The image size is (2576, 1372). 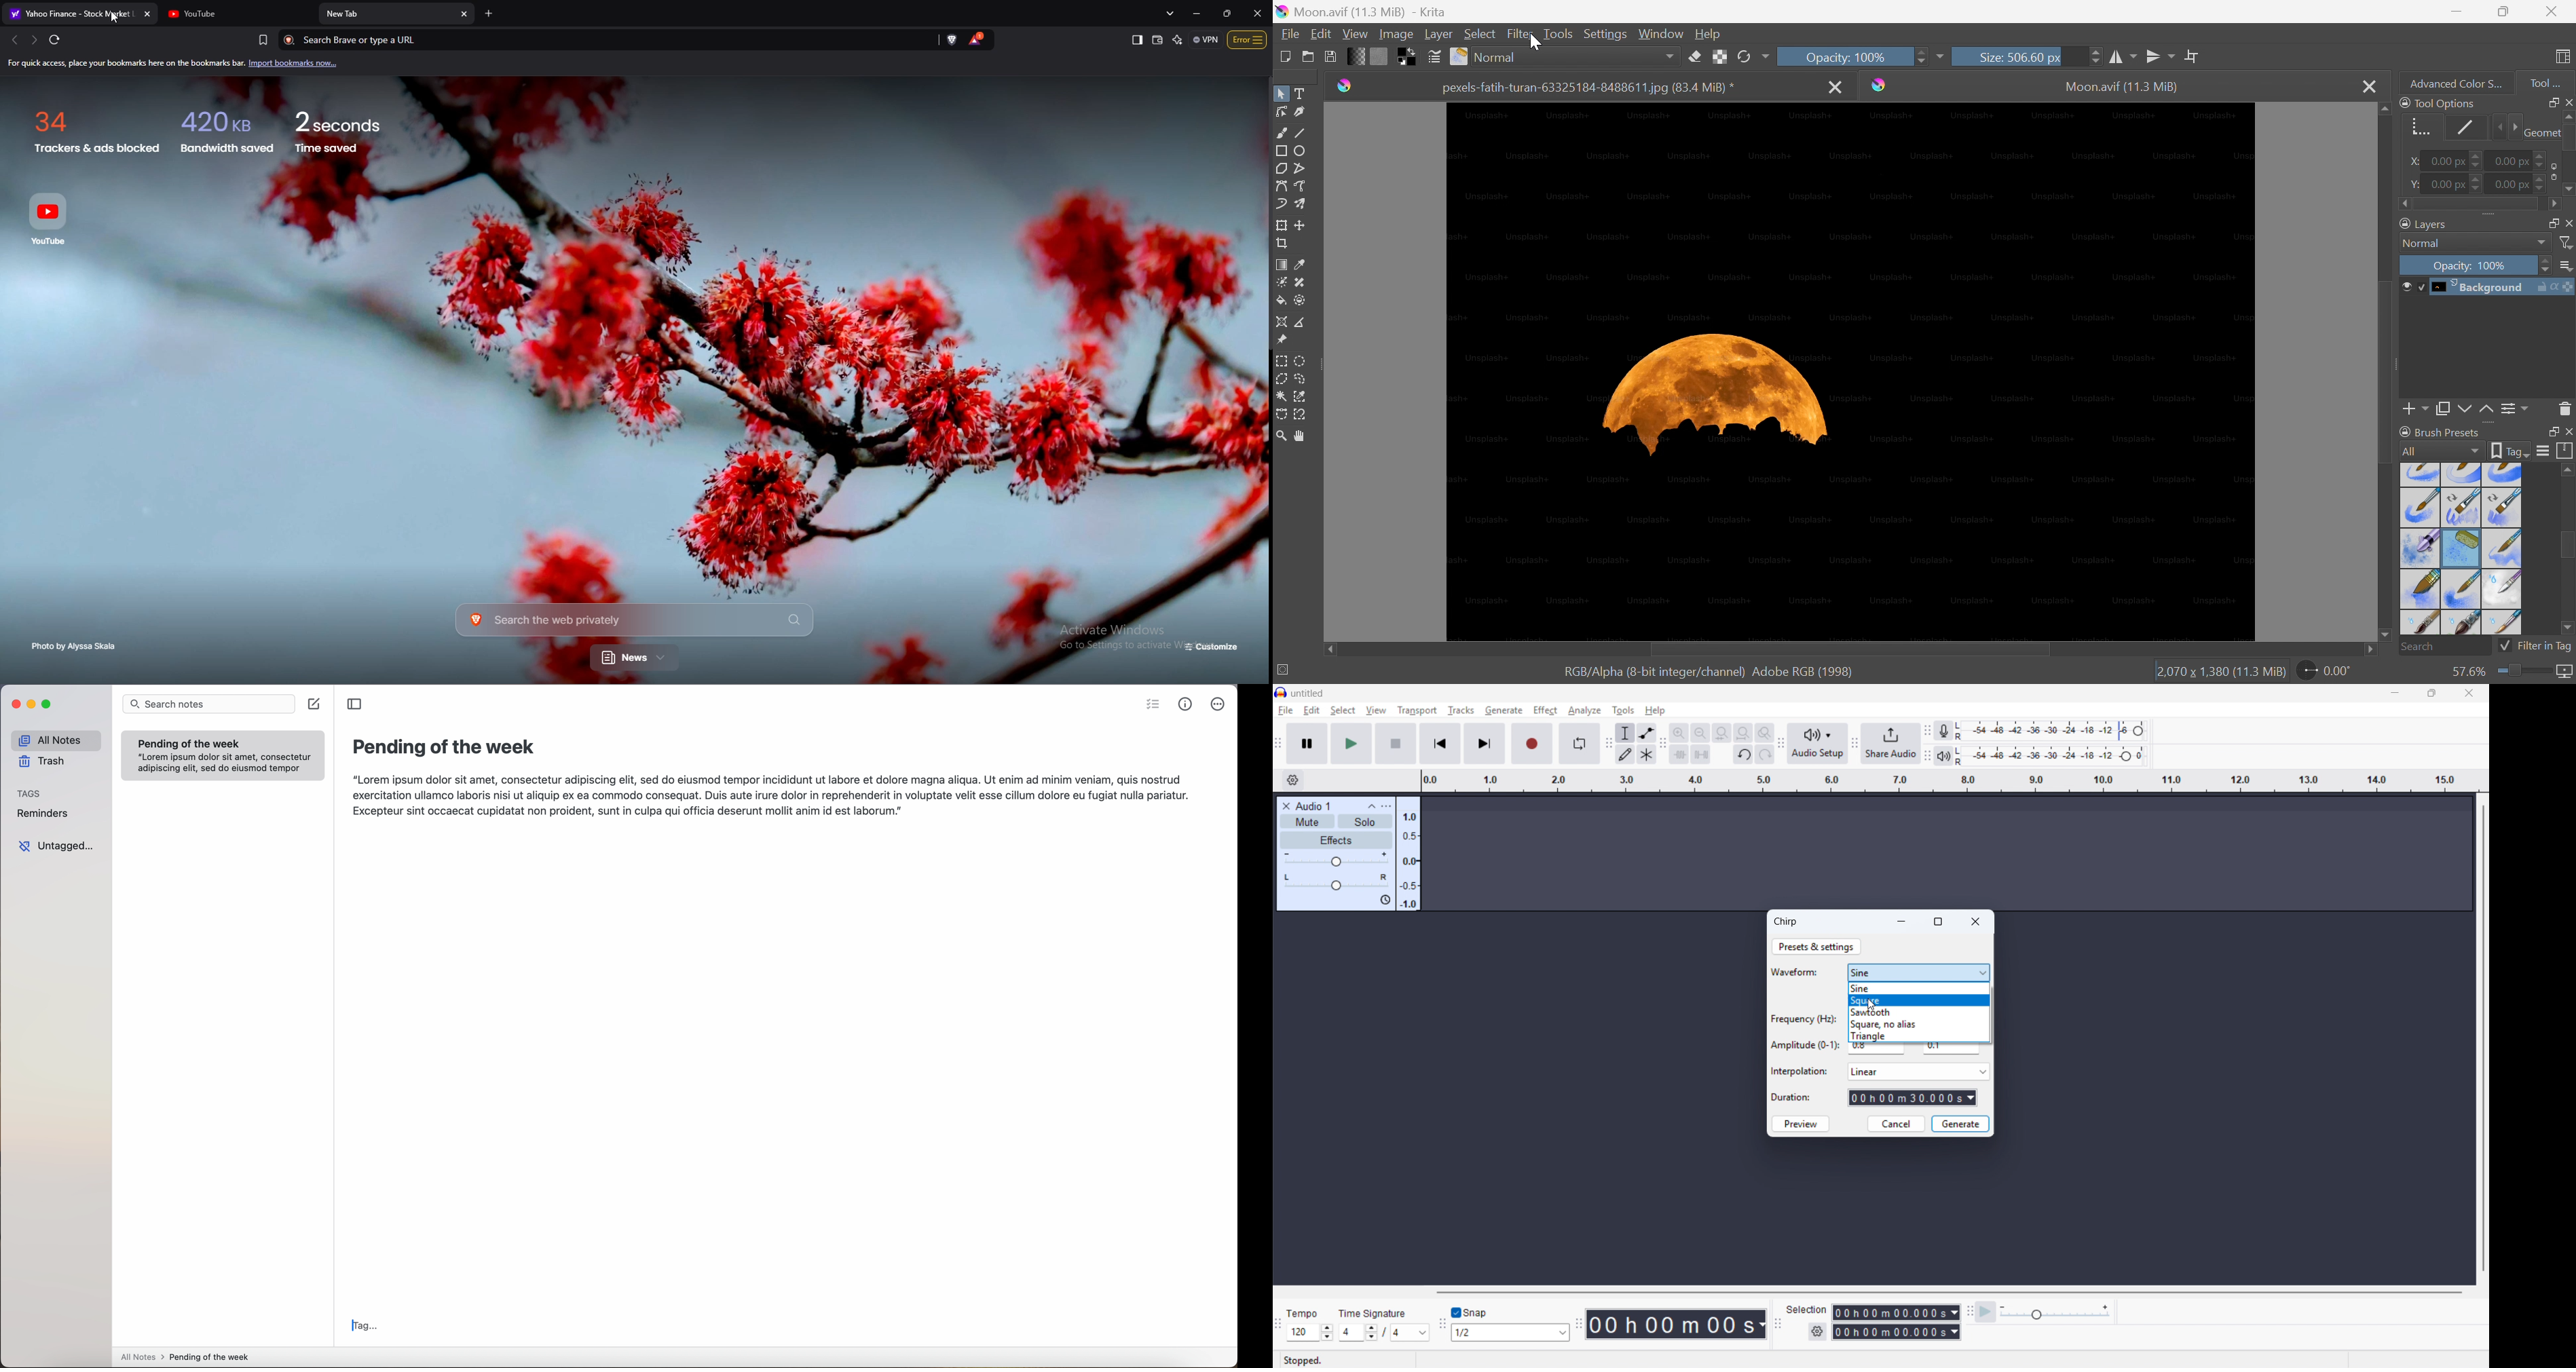 I want to click on all notes > Pending of the week, so click(x=188, y=1359).